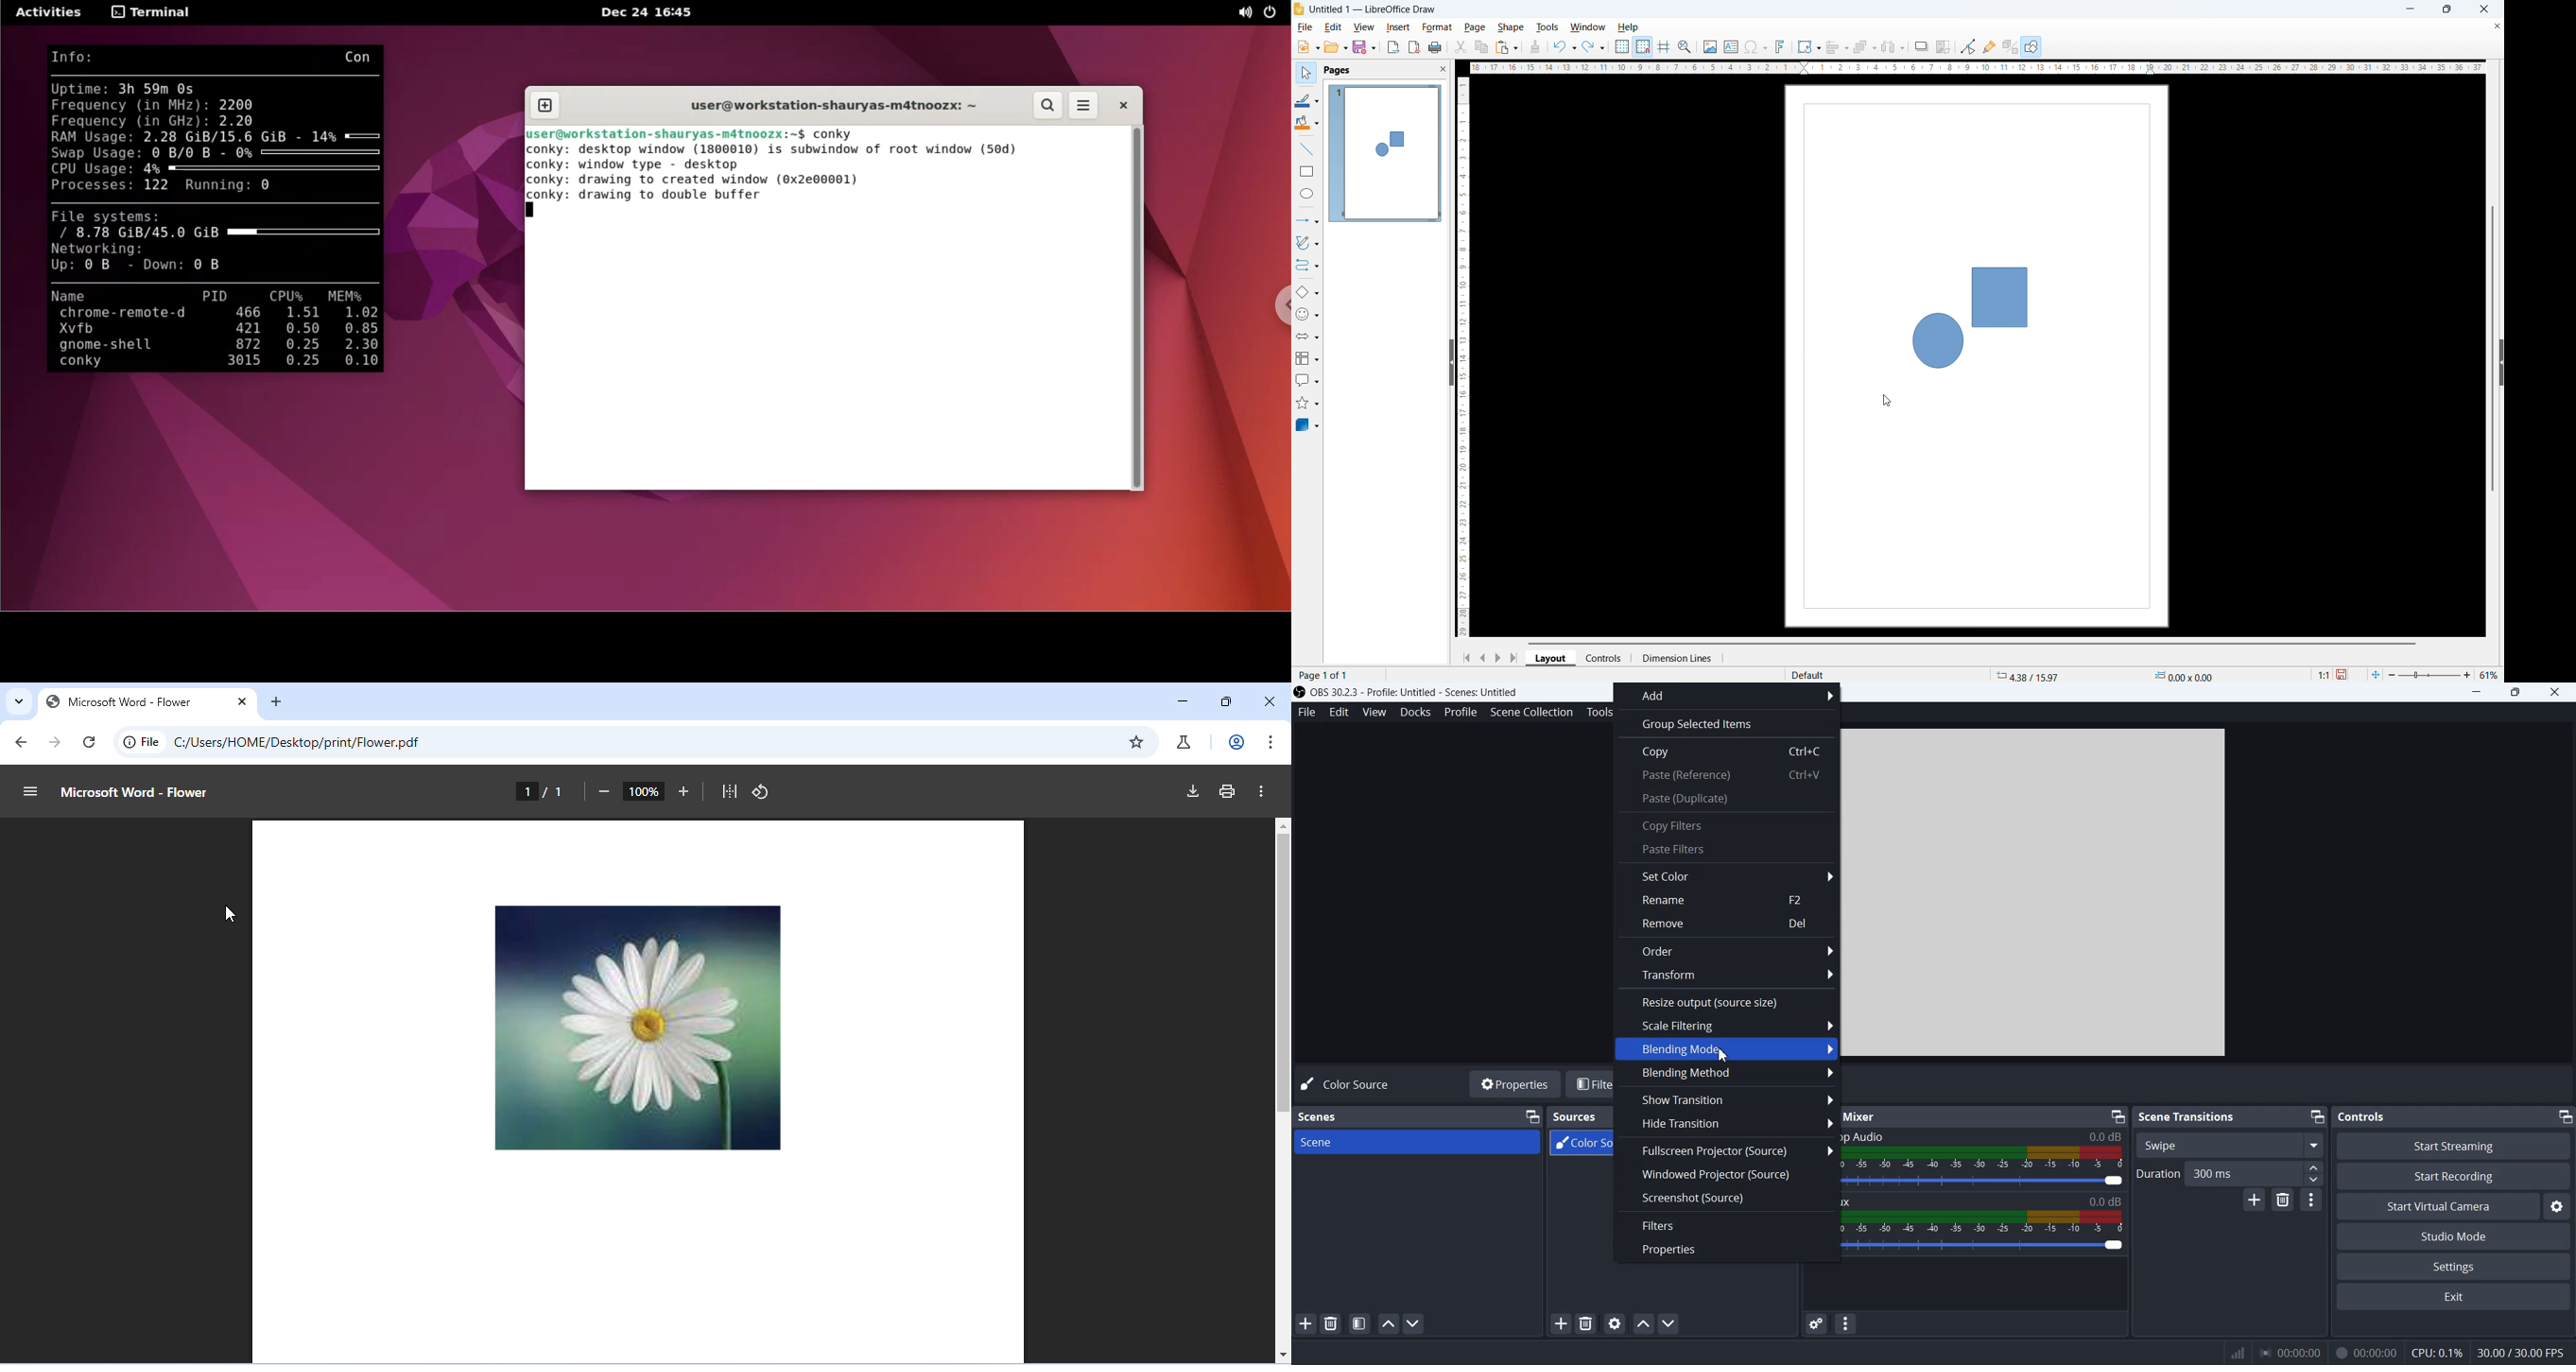  I want to click on Volume Indicator, so click(1988, 1221).